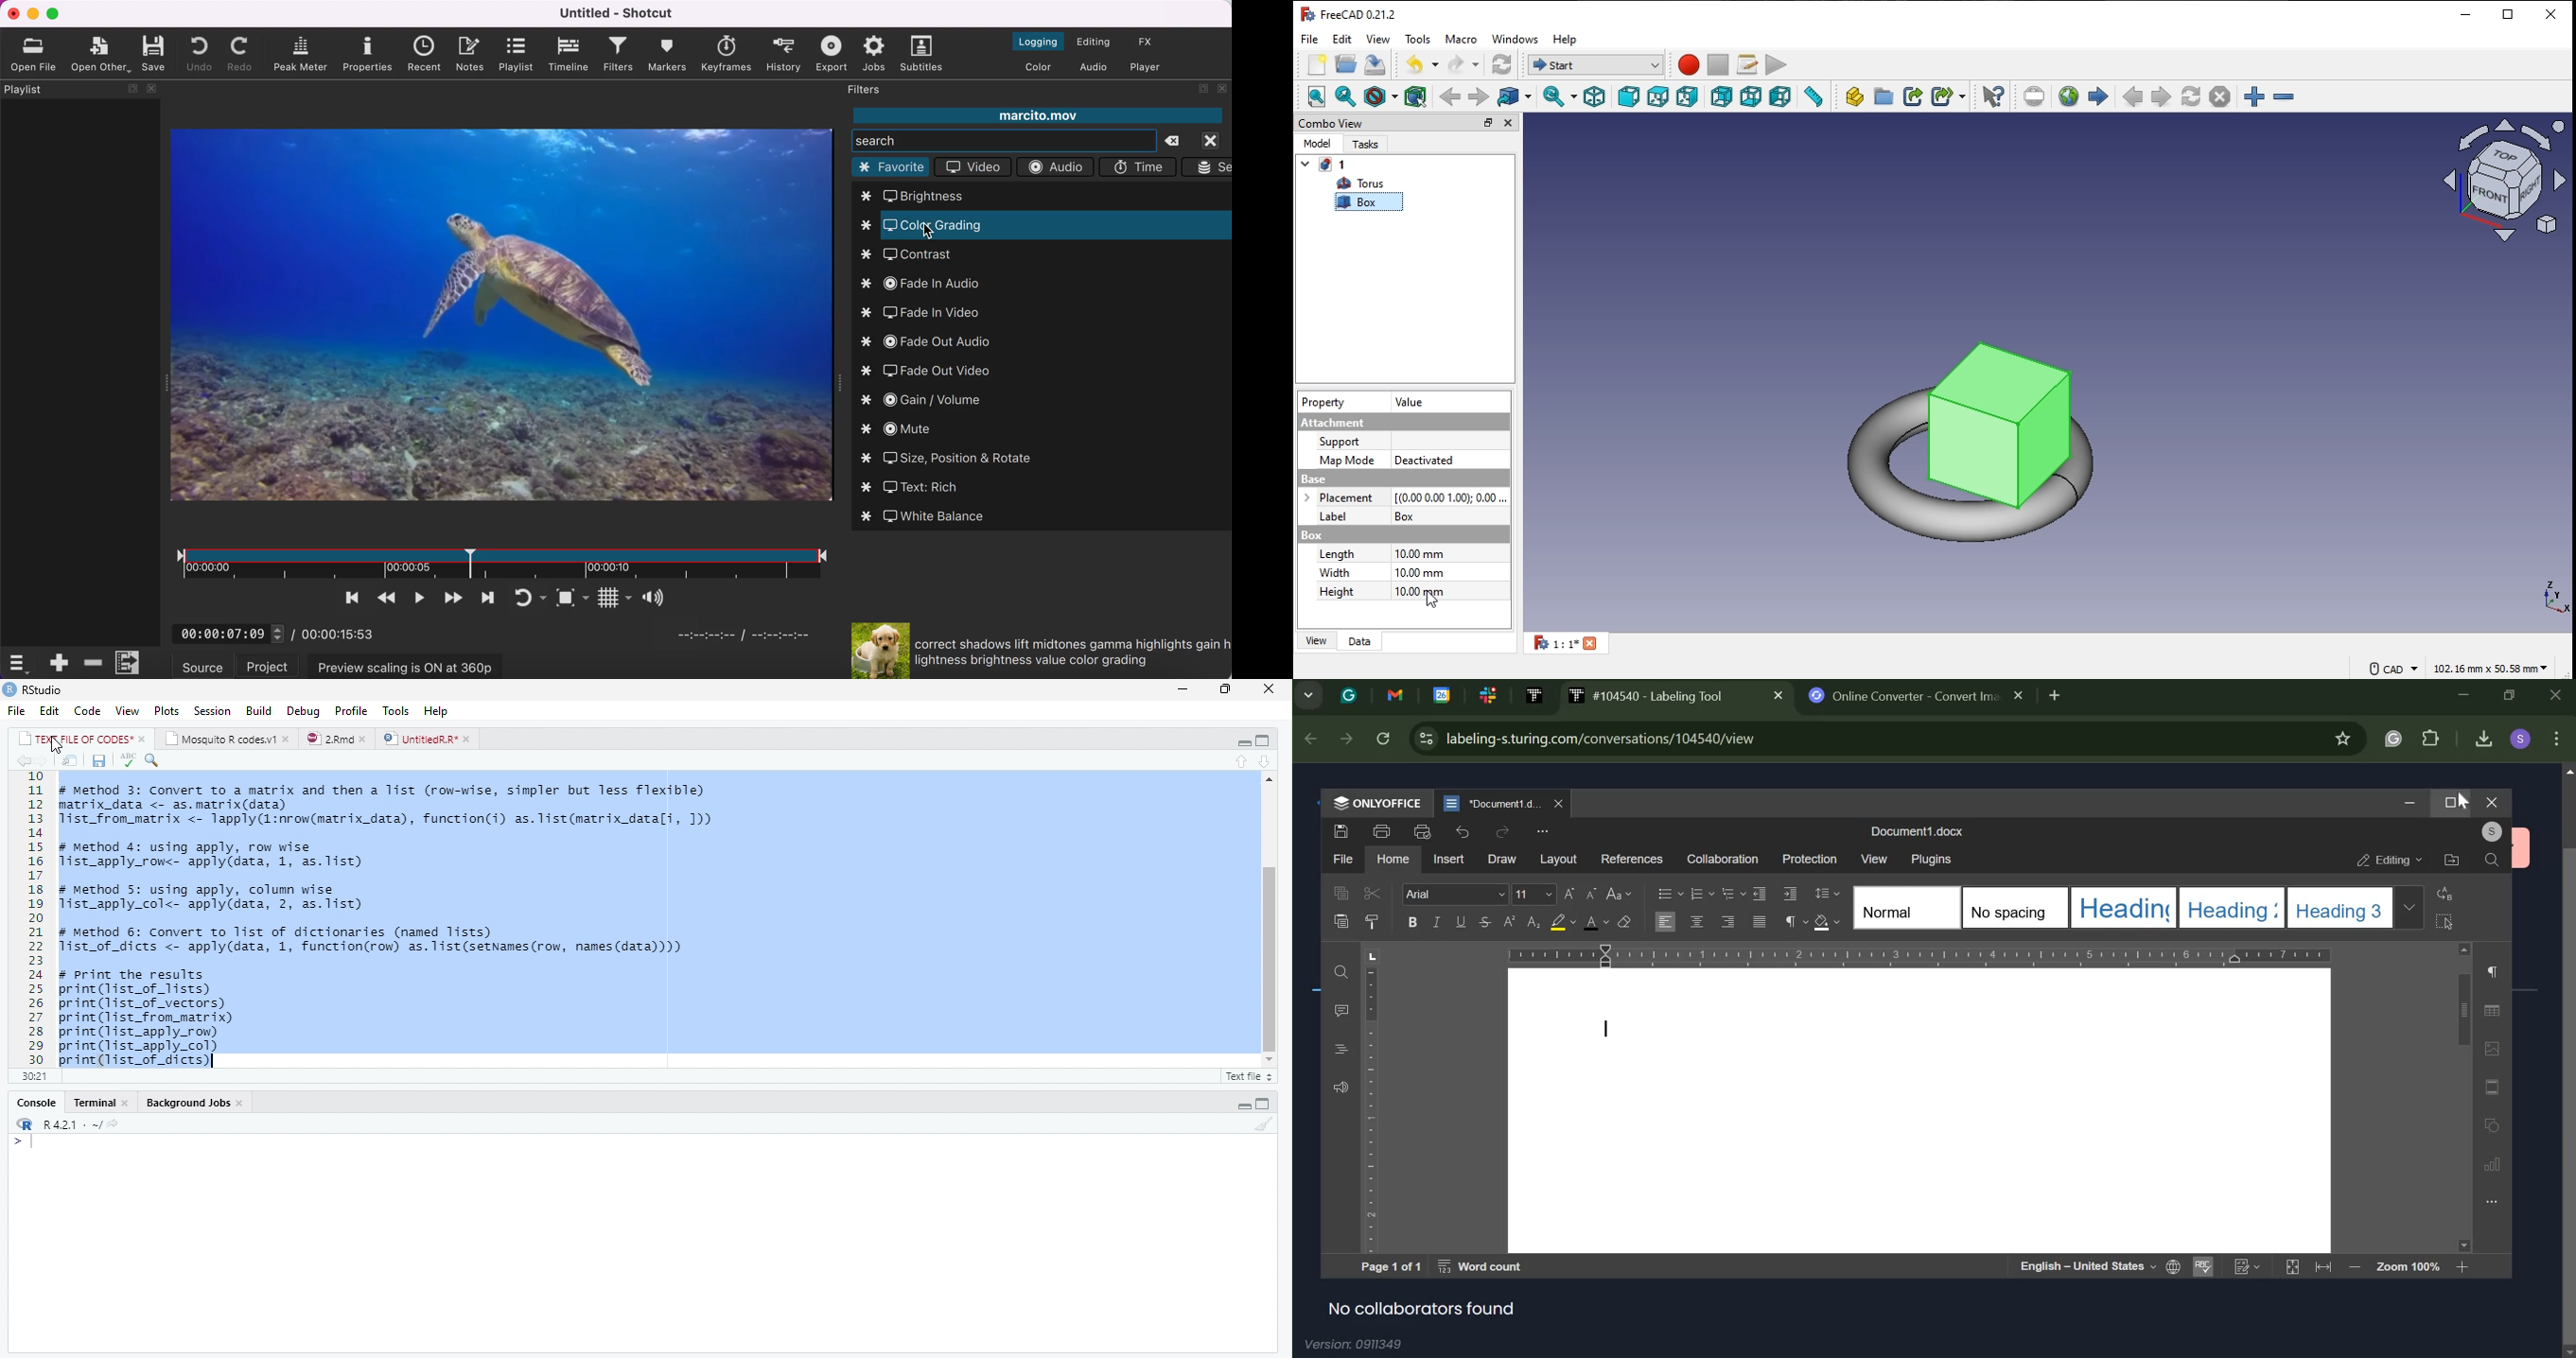  I want to click on R Script, so click(1249, 1075).